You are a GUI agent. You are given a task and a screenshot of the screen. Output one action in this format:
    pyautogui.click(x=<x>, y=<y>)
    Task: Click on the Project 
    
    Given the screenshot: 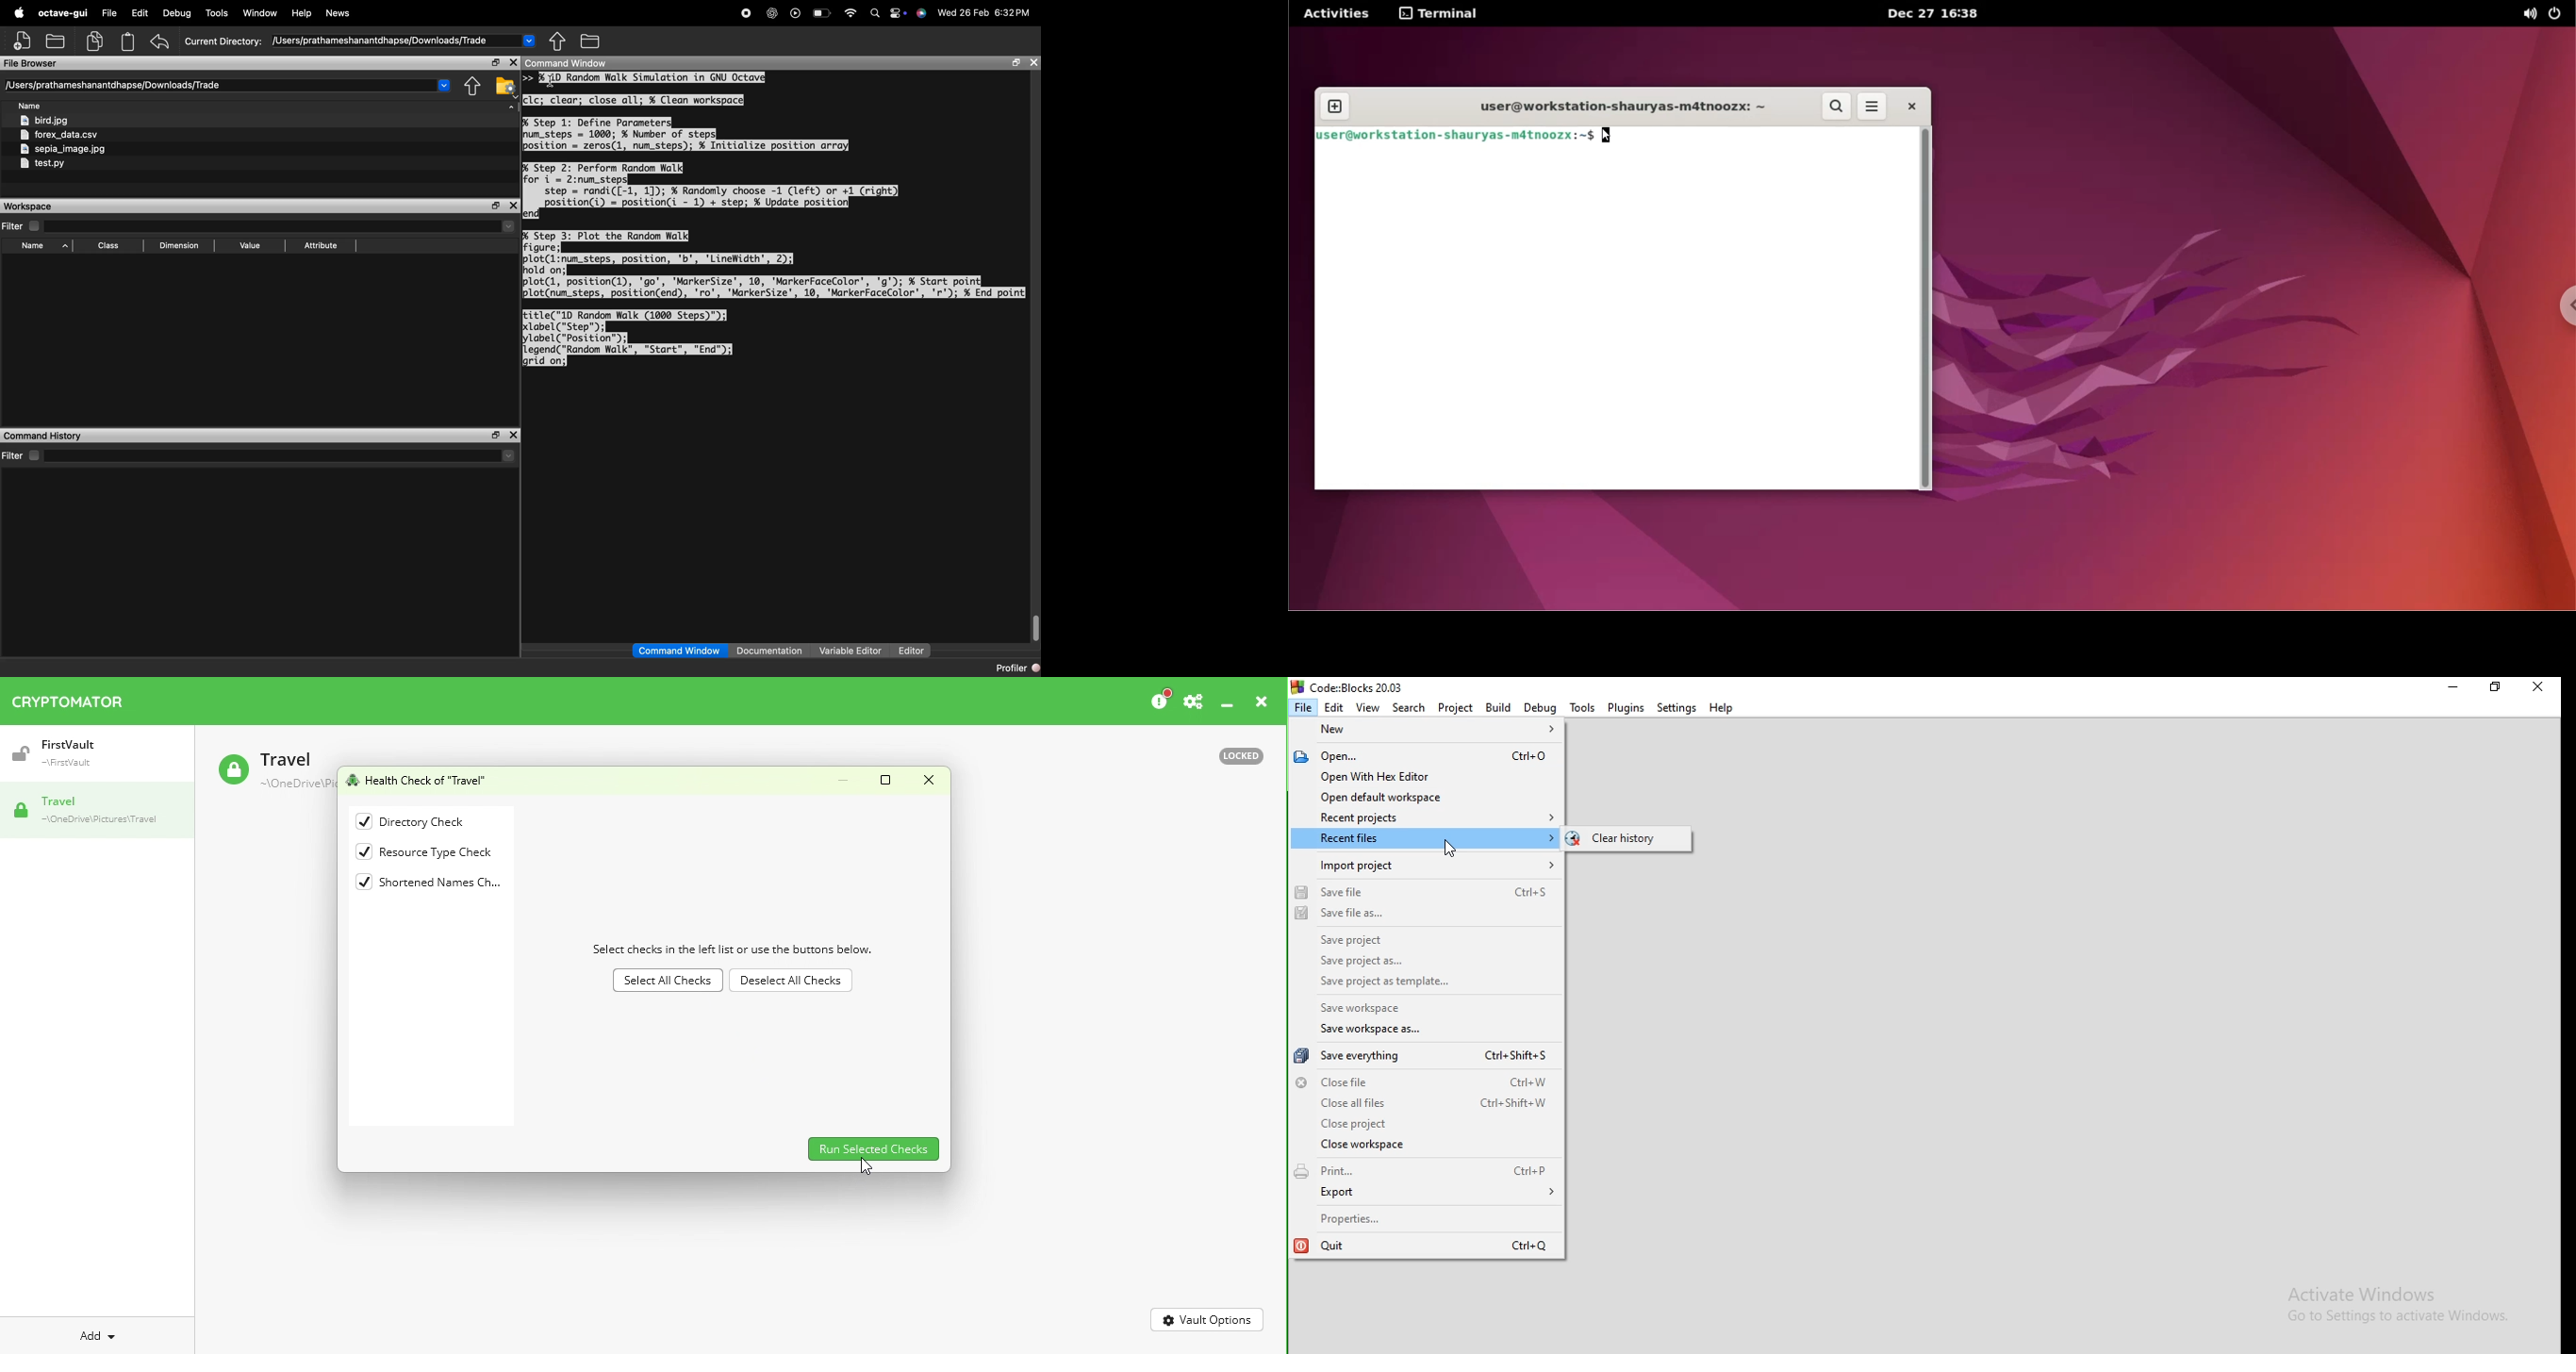 What is the action you would take?
    pyautogui.click(x=1455, y=708)
    